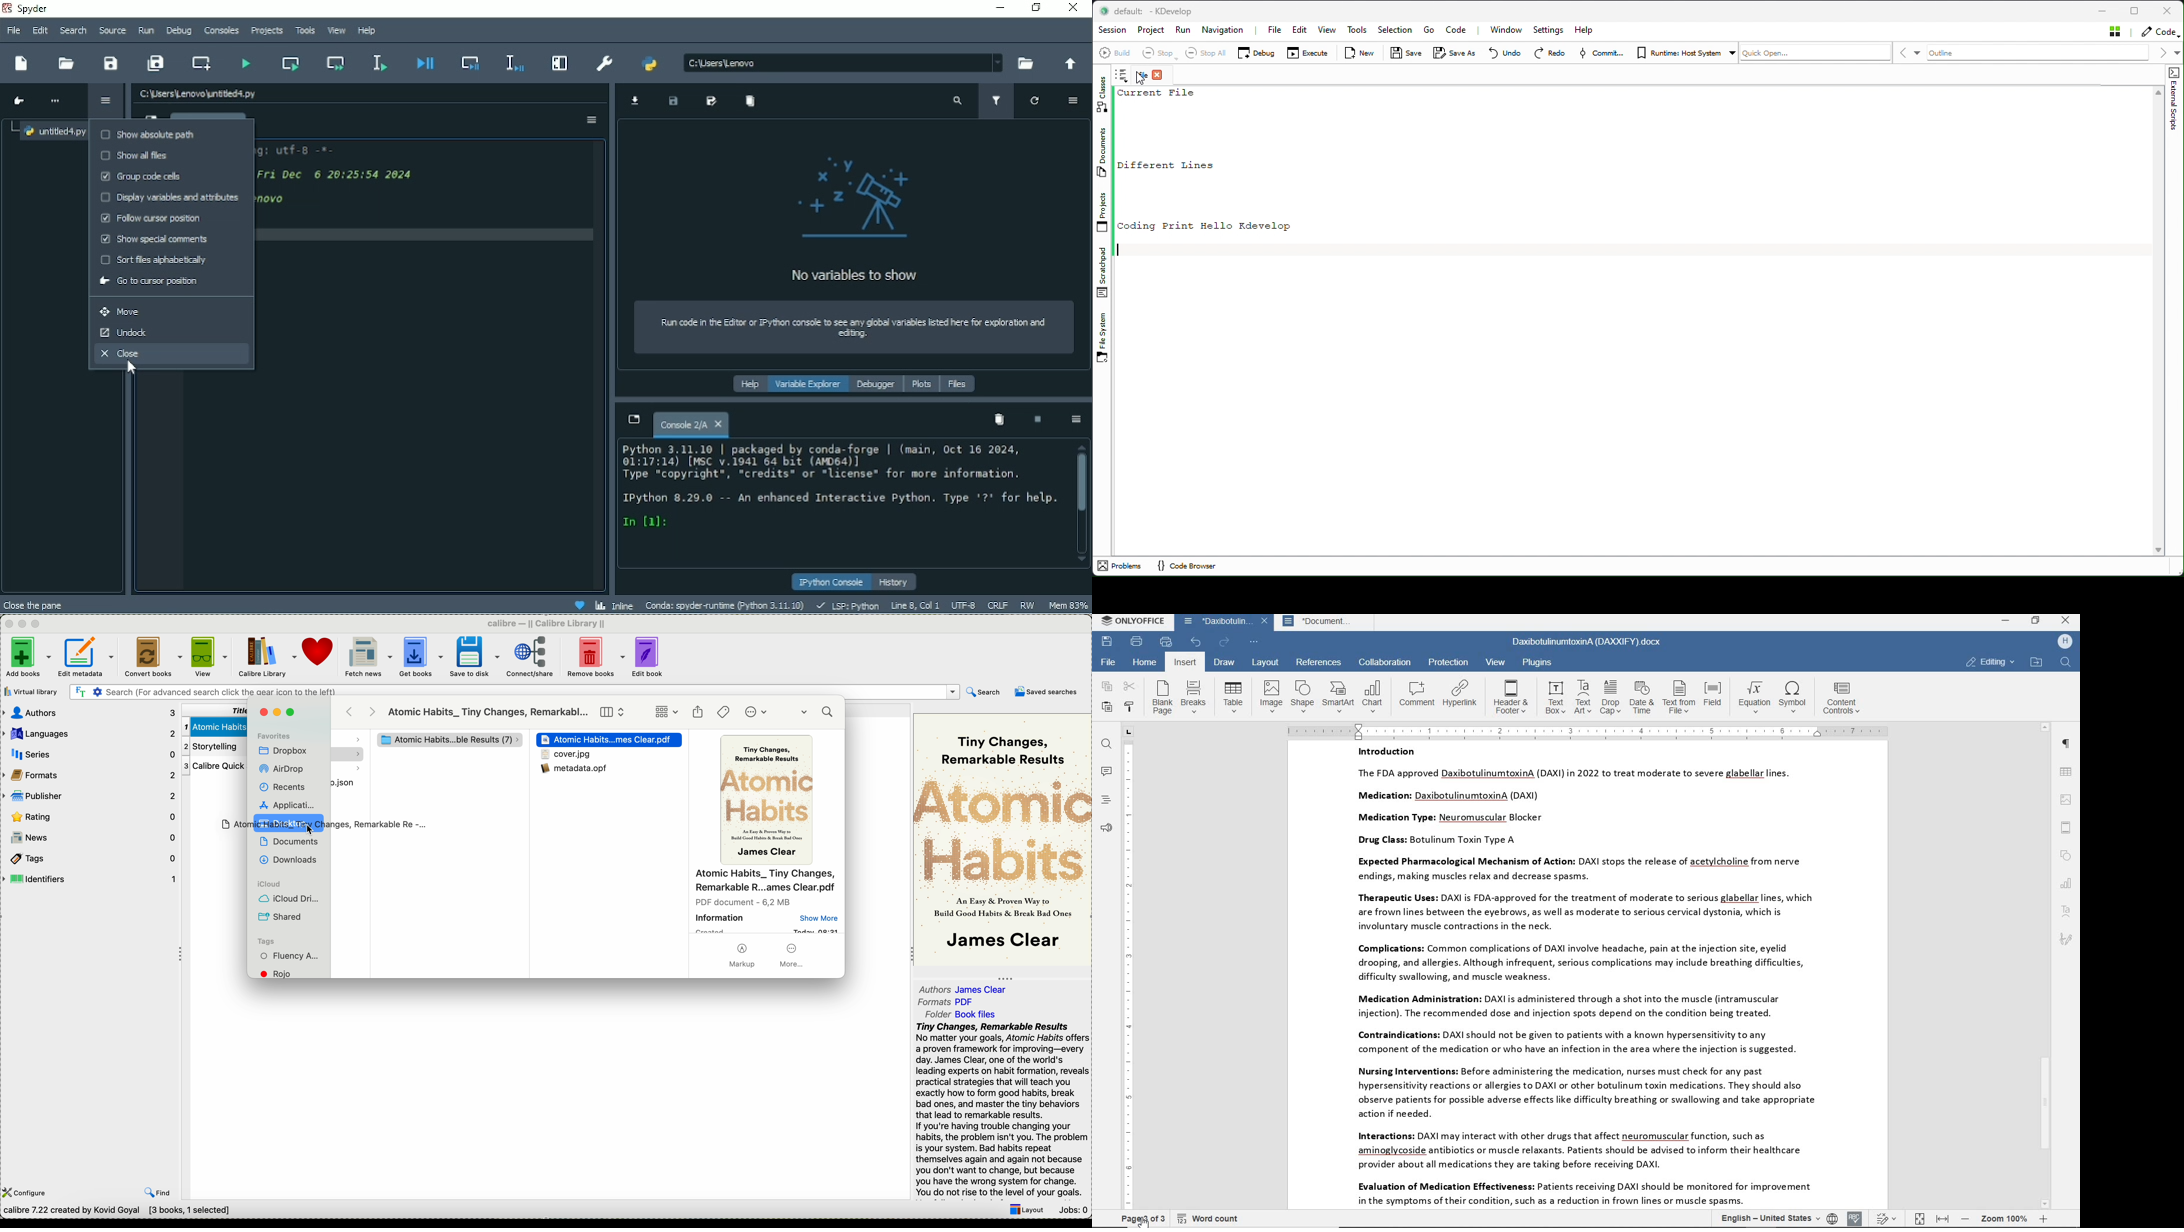 The image size is (2184, 1232). Describe the element at coordinates (1002, 1111) in the screenshot. I see `summary` at that location.